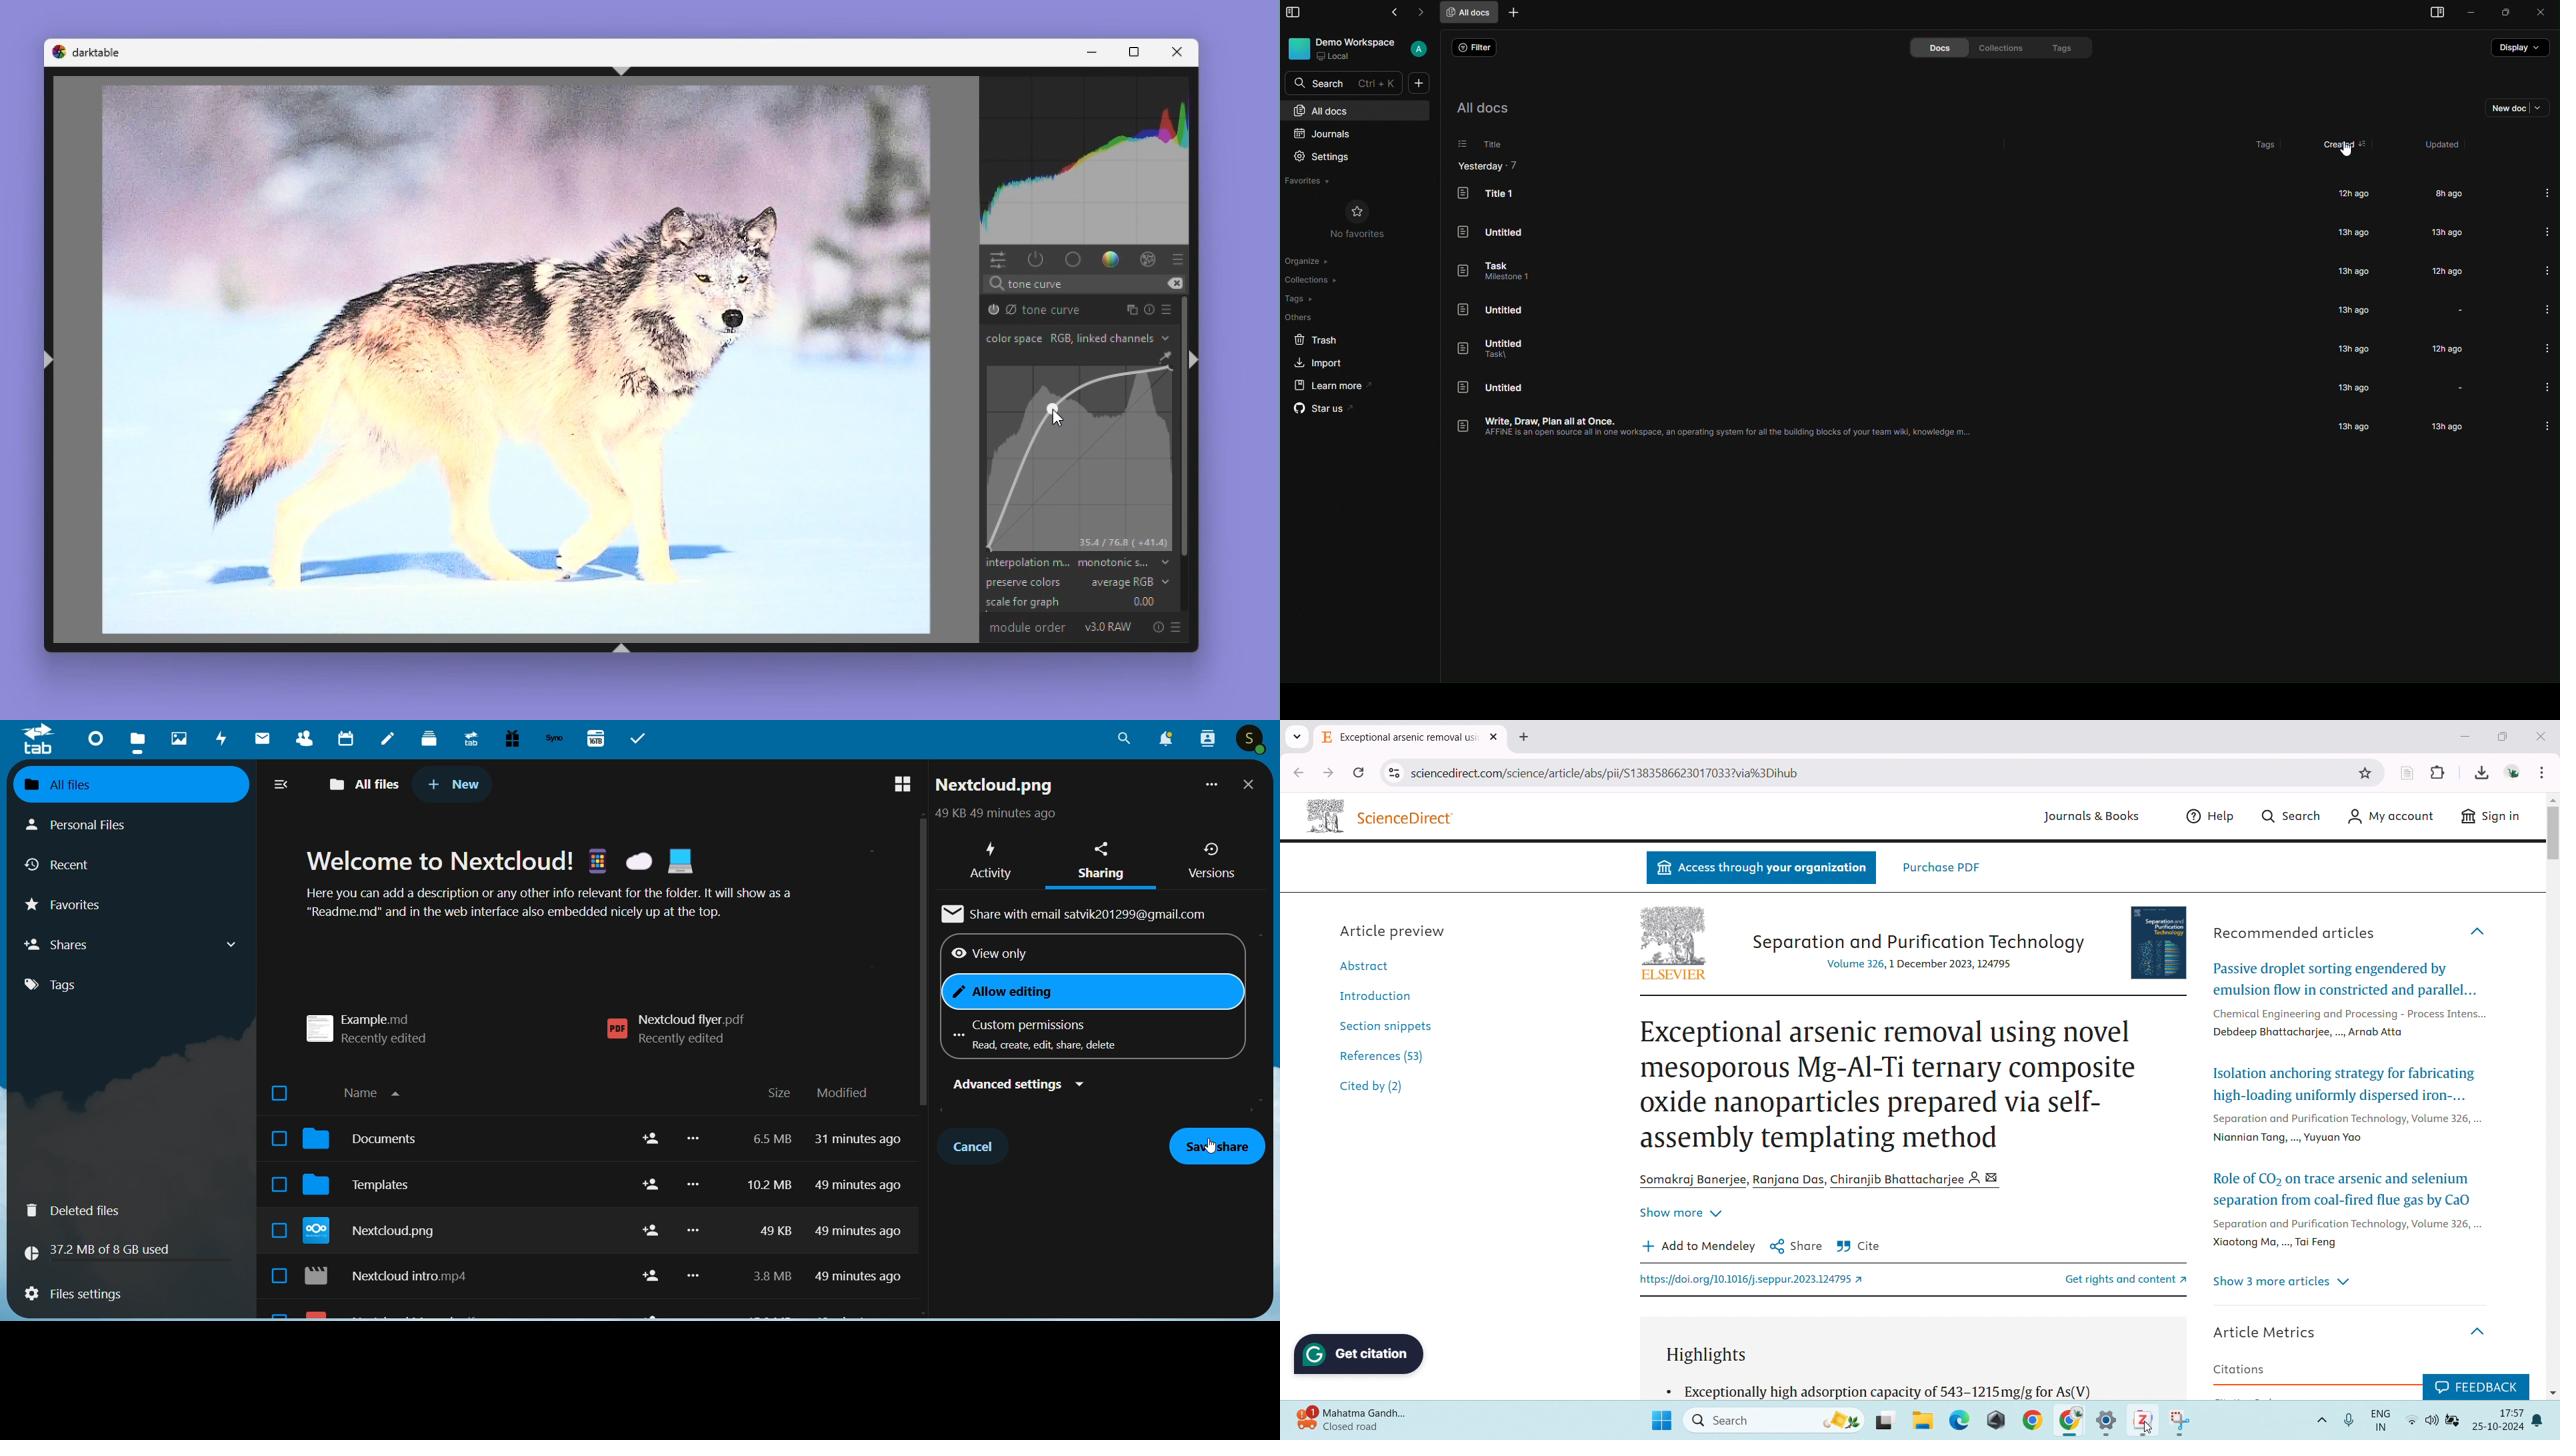 This screenshot has width=2576, height=1456. I want to click on new doc, so click(1420, 84).